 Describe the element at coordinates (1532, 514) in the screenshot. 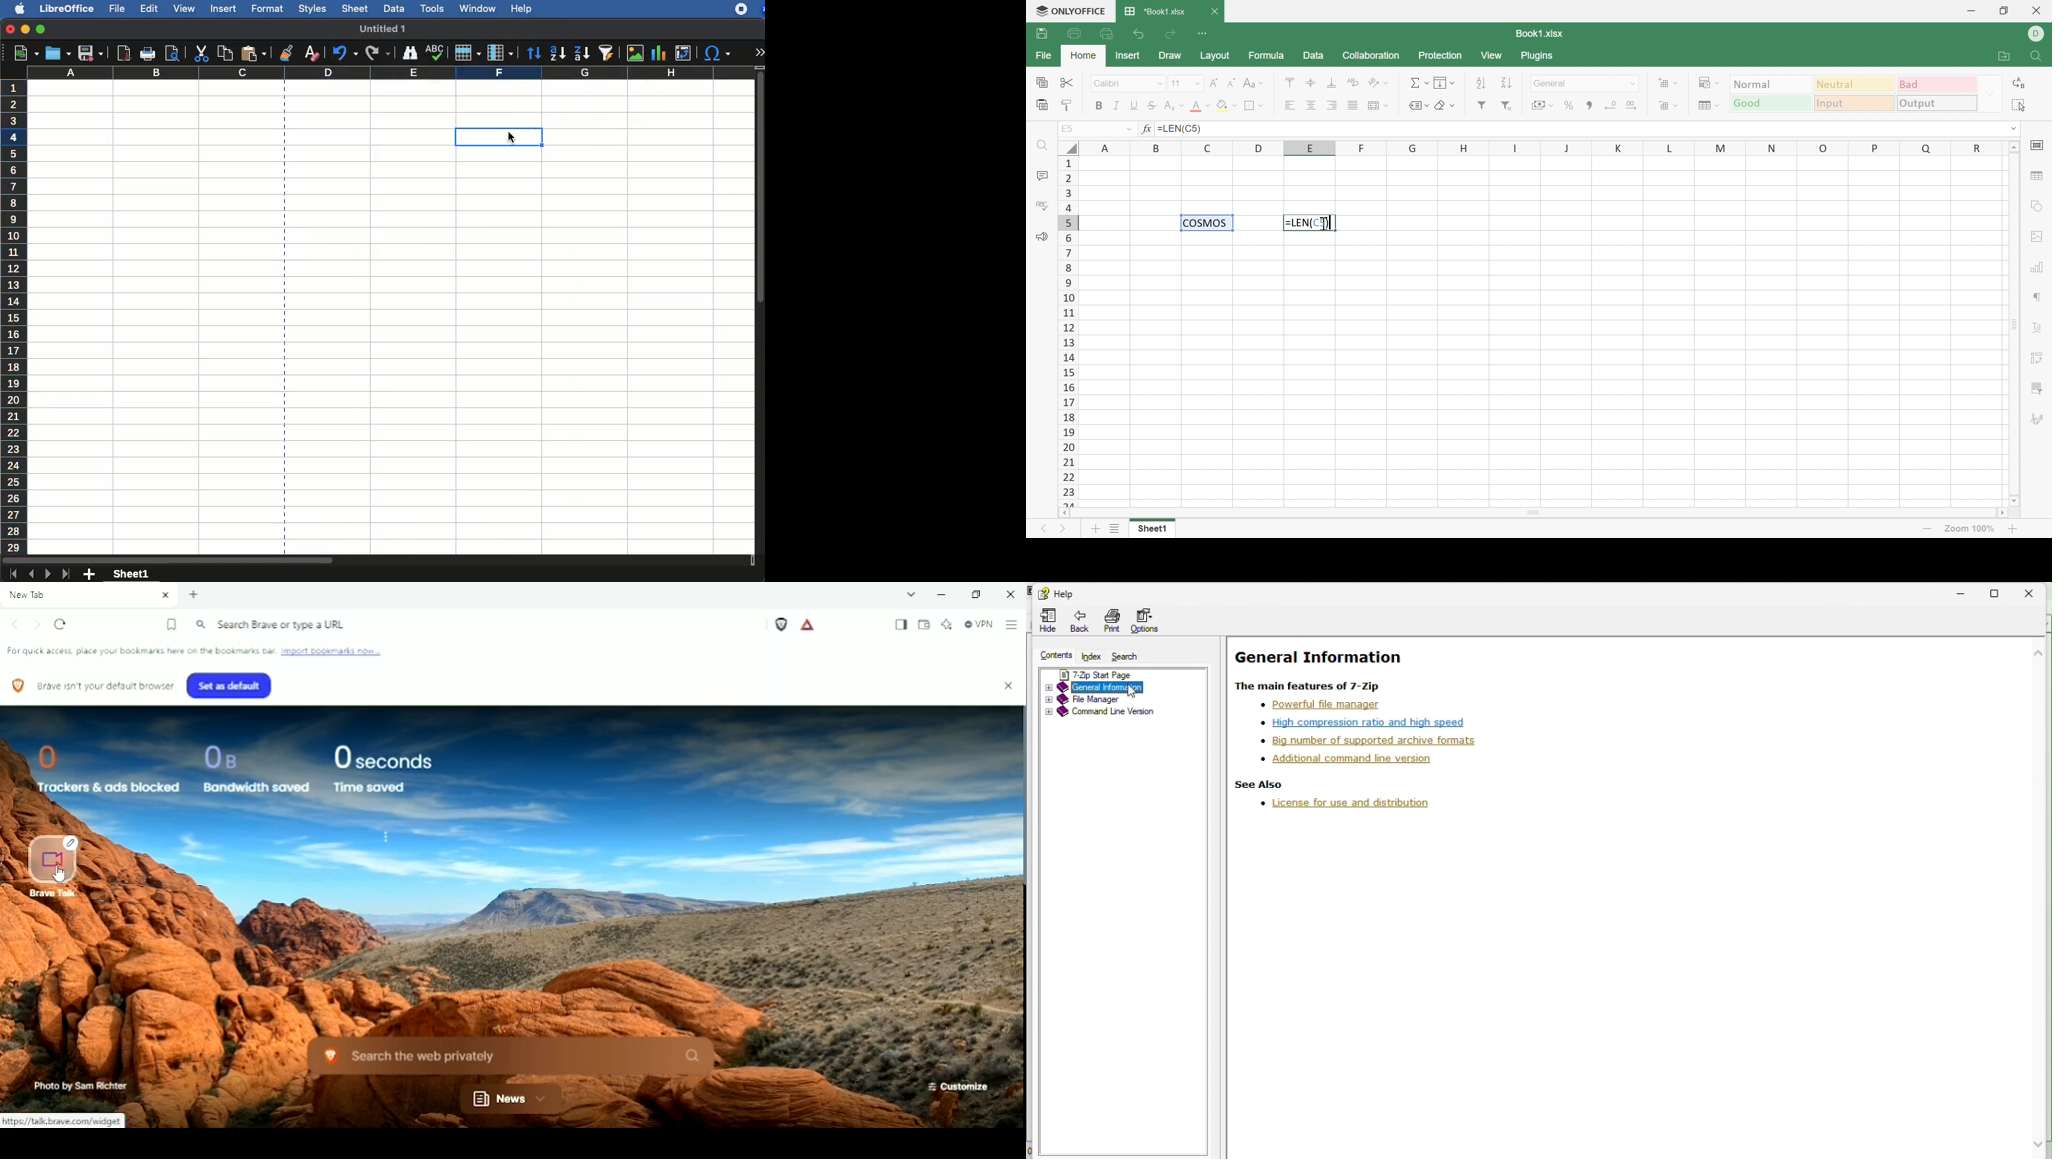

I see `Scroll bar` at that location.